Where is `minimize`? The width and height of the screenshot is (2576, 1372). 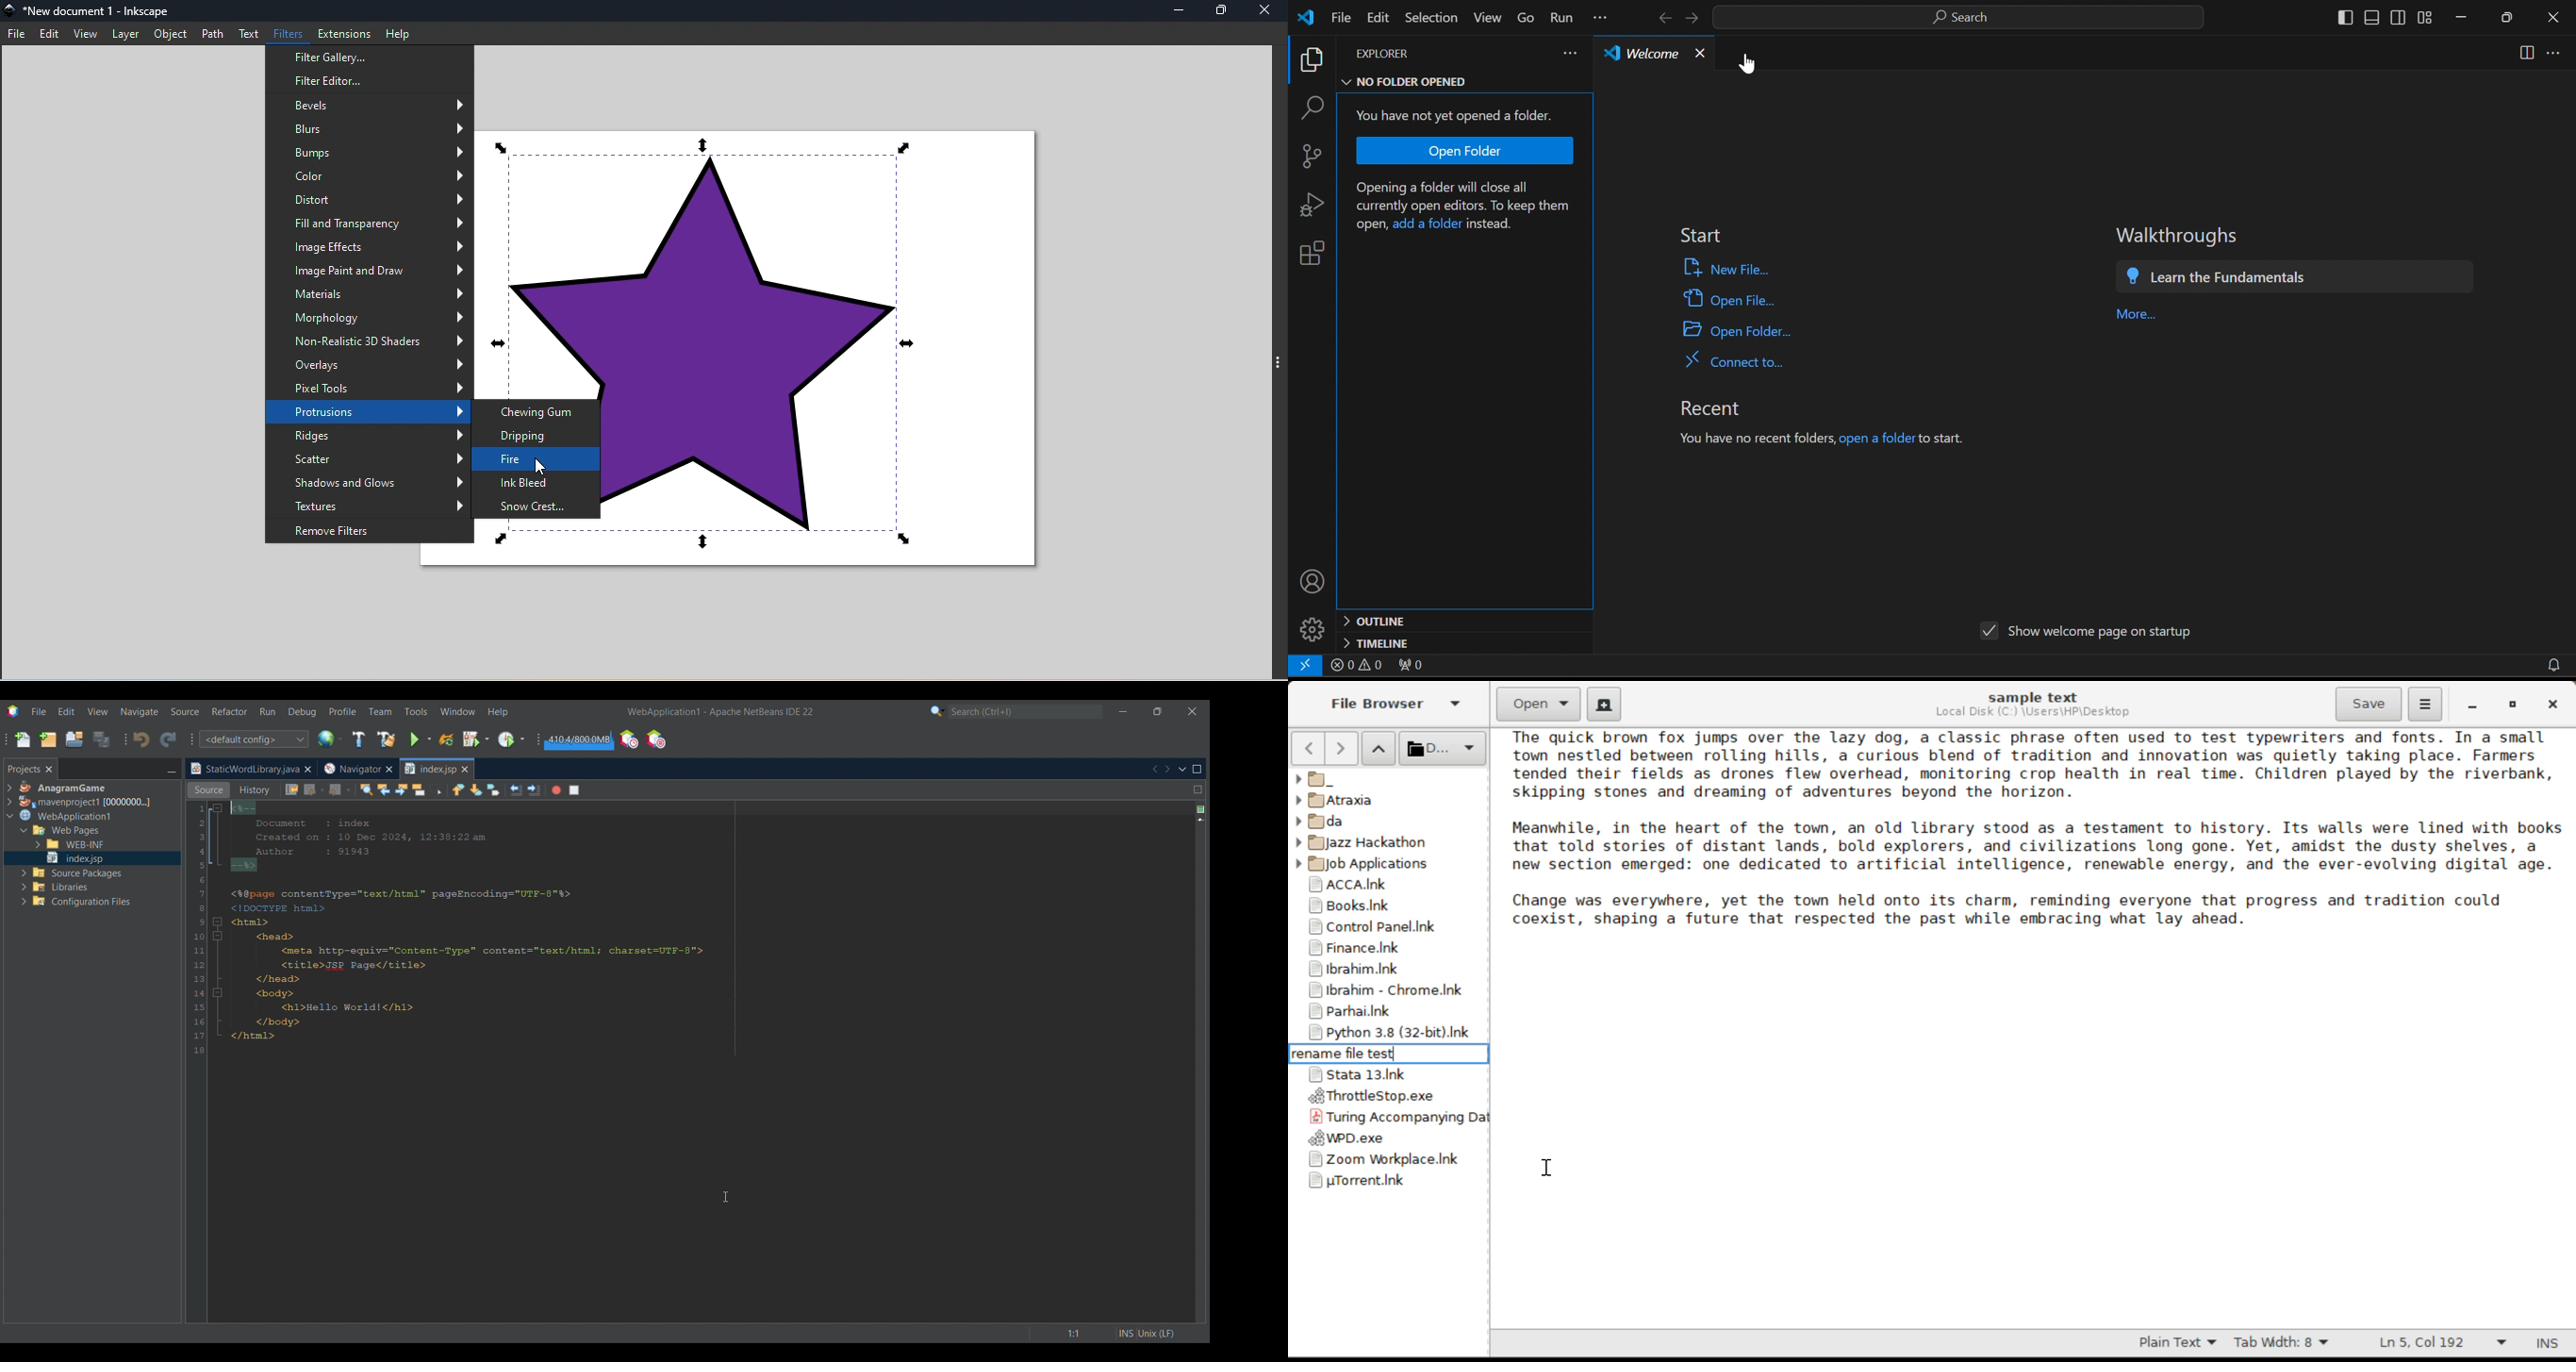
minimize is located at coordinates (2467, 20).